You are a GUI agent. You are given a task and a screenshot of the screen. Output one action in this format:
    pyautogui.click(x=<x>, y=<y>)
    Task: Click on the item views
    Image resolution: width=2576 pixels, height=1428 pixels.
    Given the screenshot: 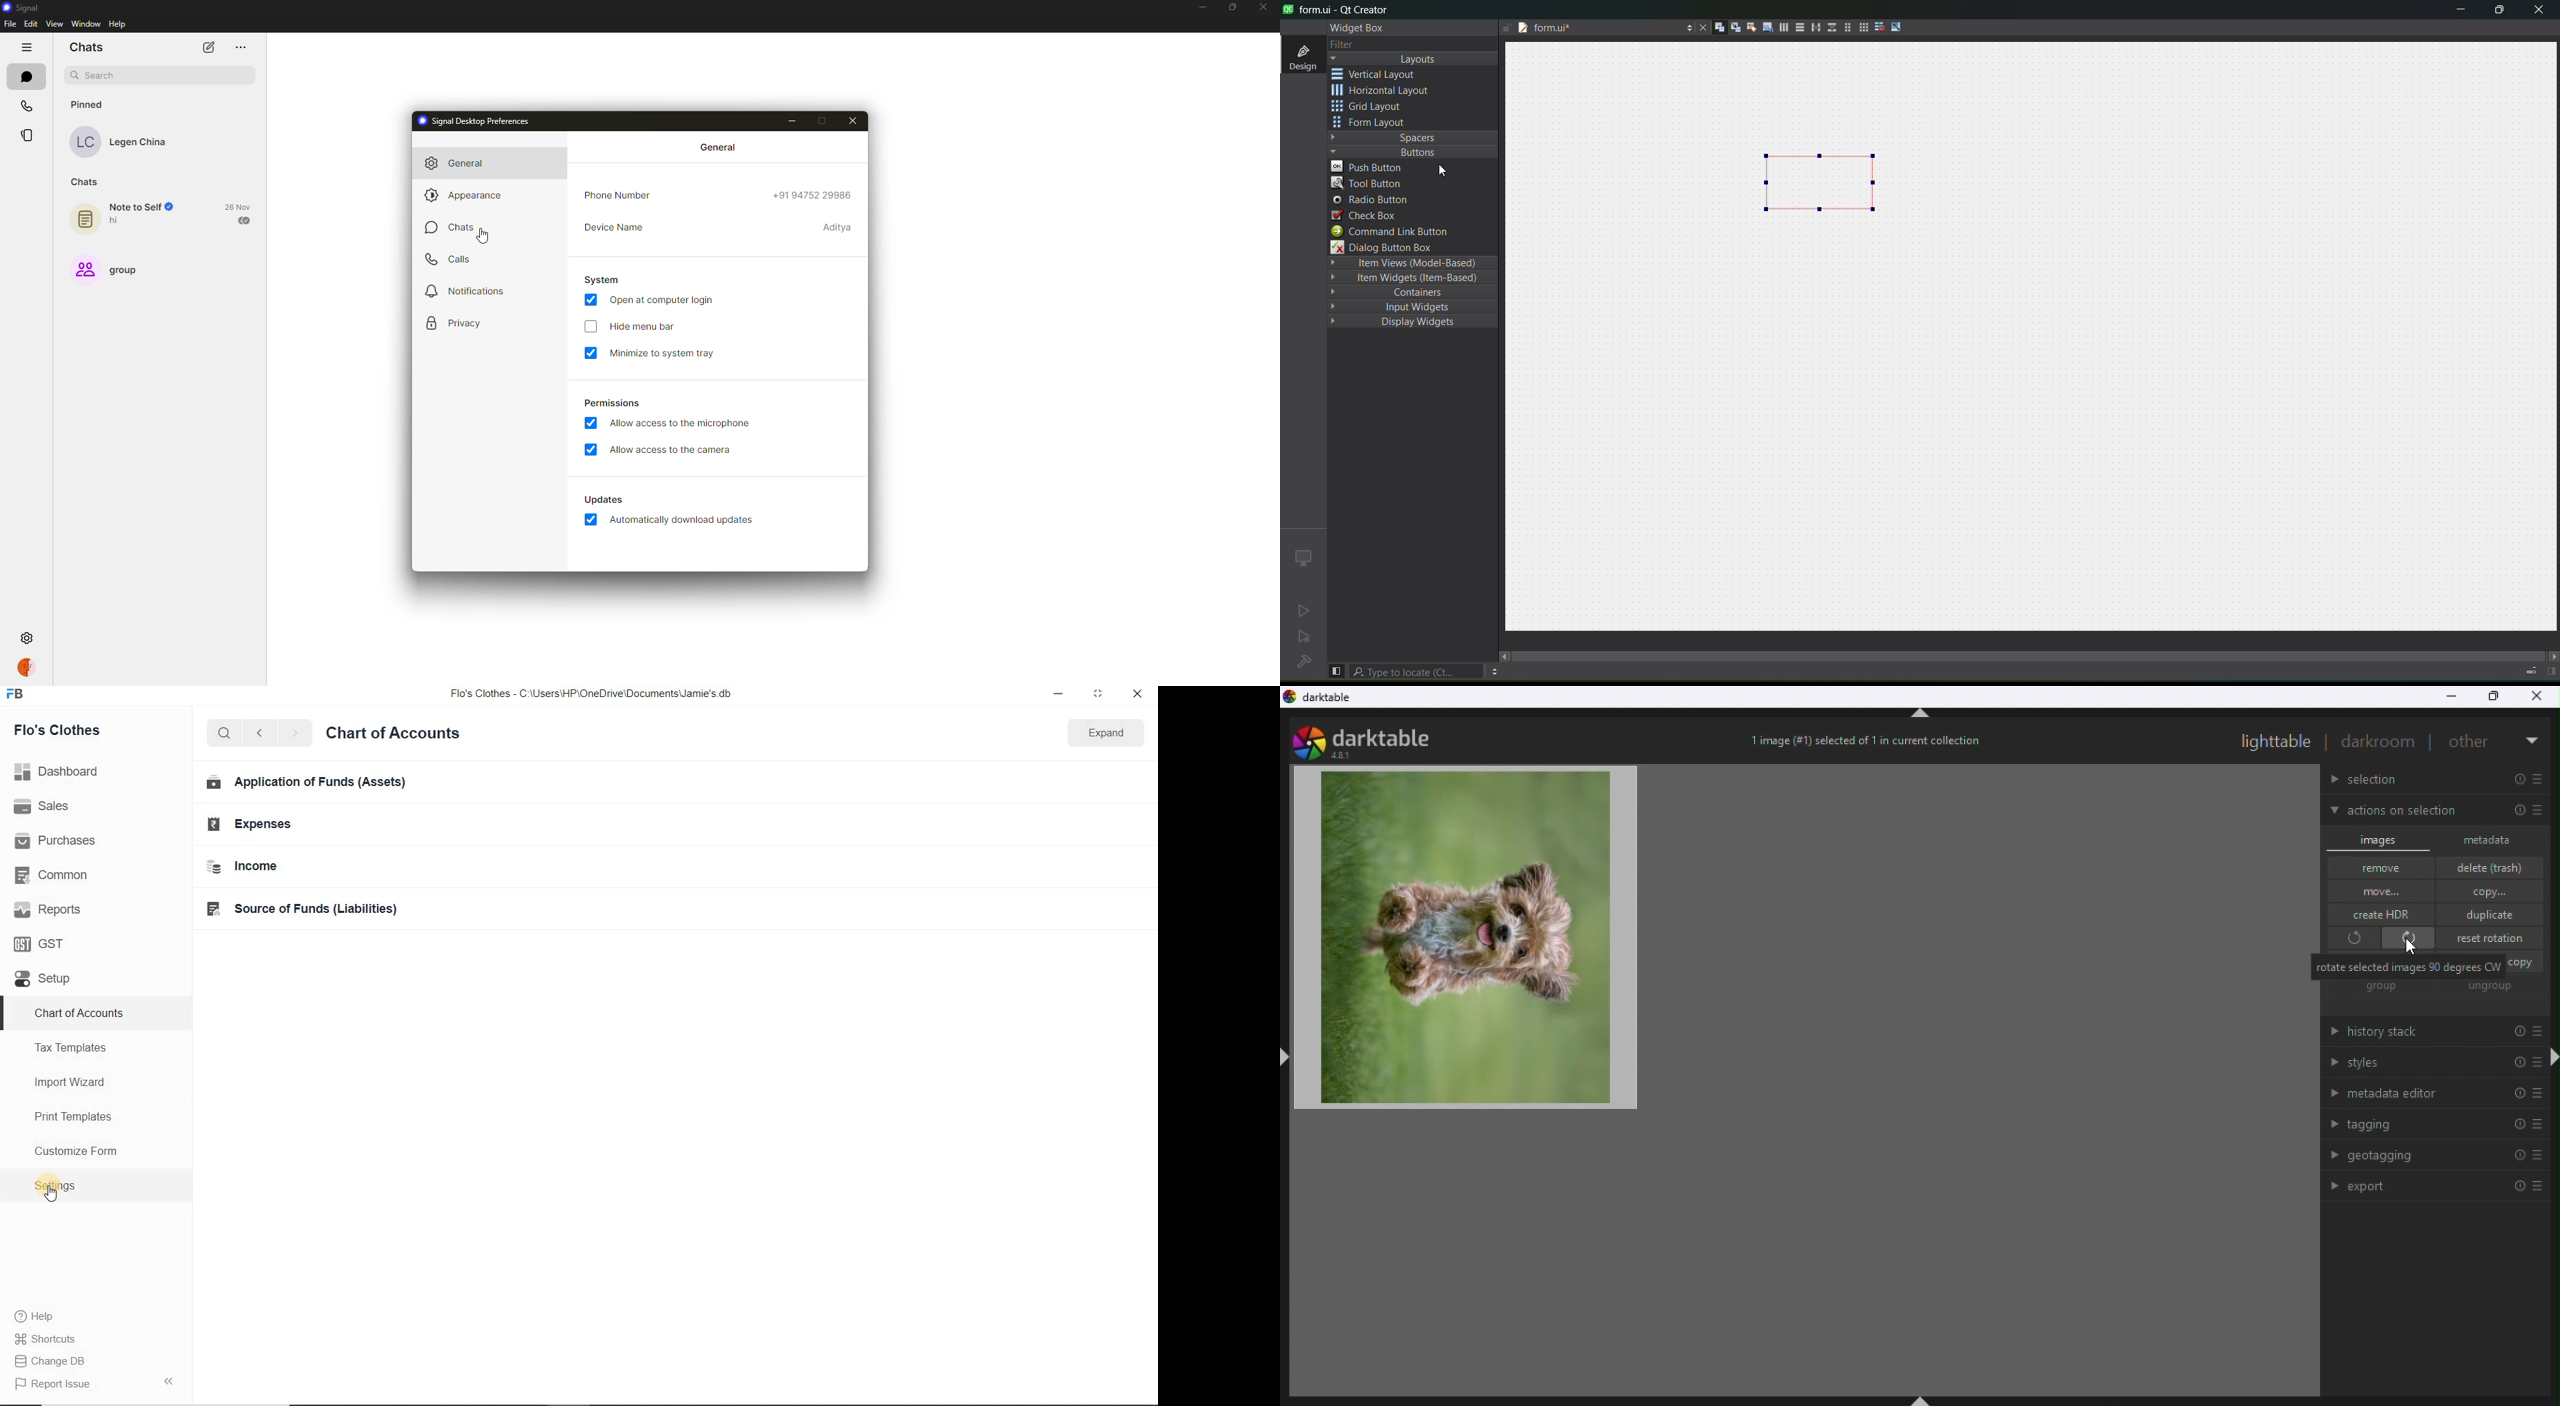 What is the action you would take?
    pyautogui.click(x=1411, y=263)
    